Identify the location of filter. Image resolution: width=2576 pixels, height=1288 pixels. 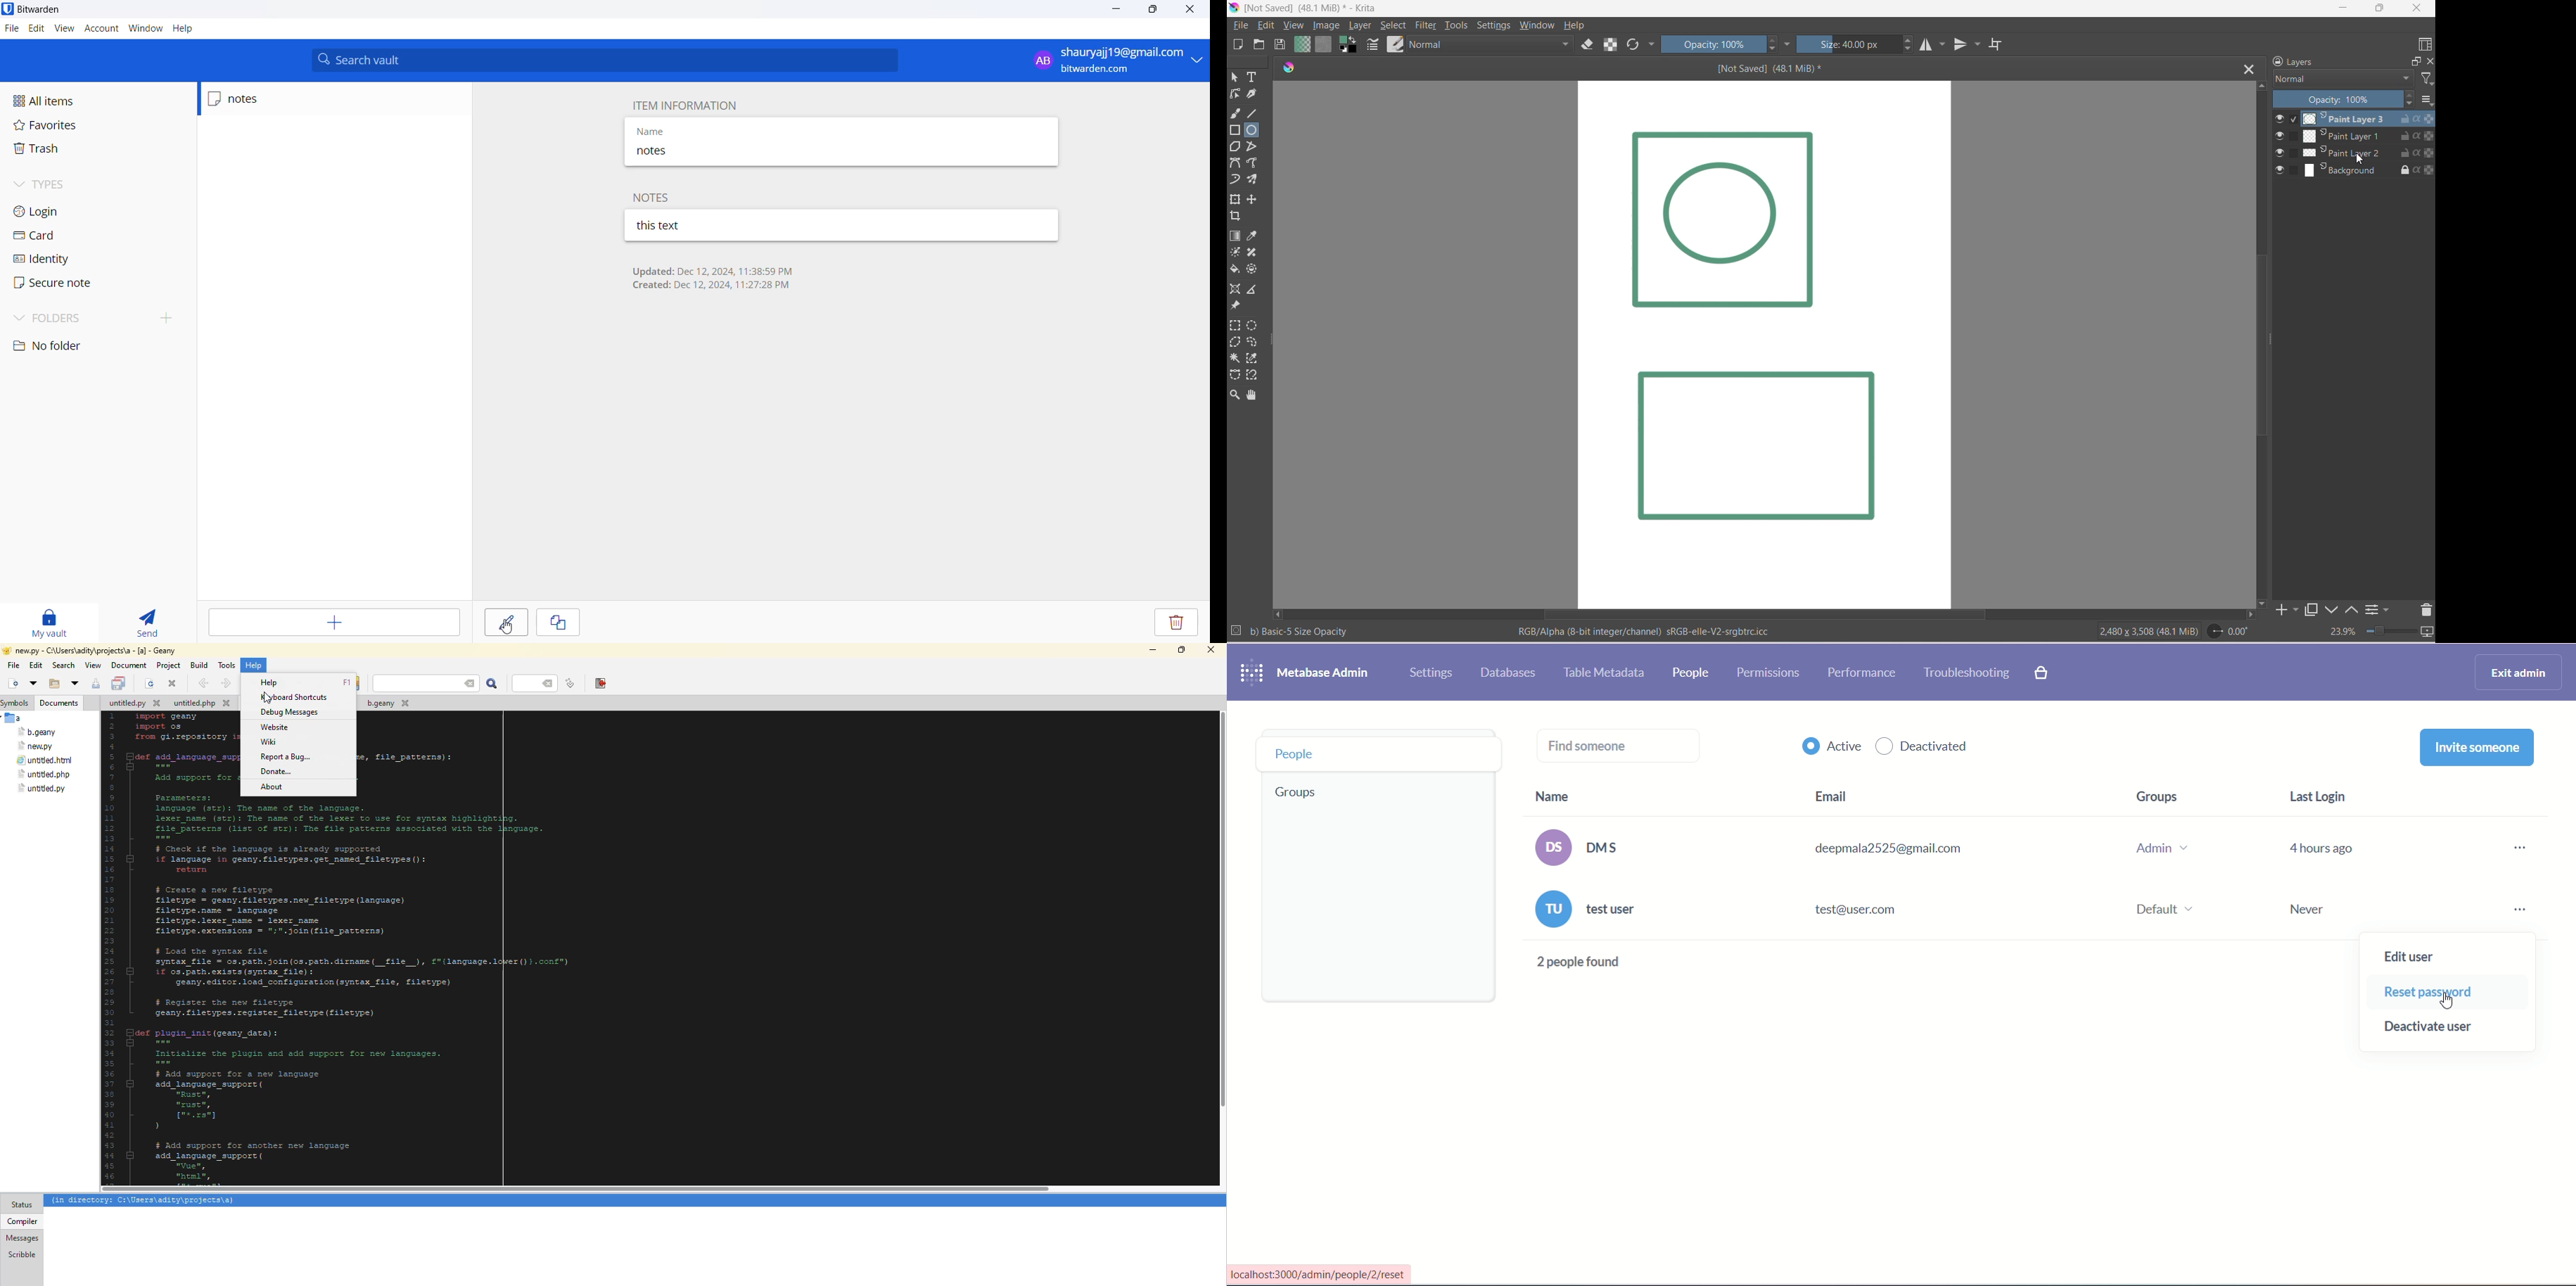
(1423, 26).